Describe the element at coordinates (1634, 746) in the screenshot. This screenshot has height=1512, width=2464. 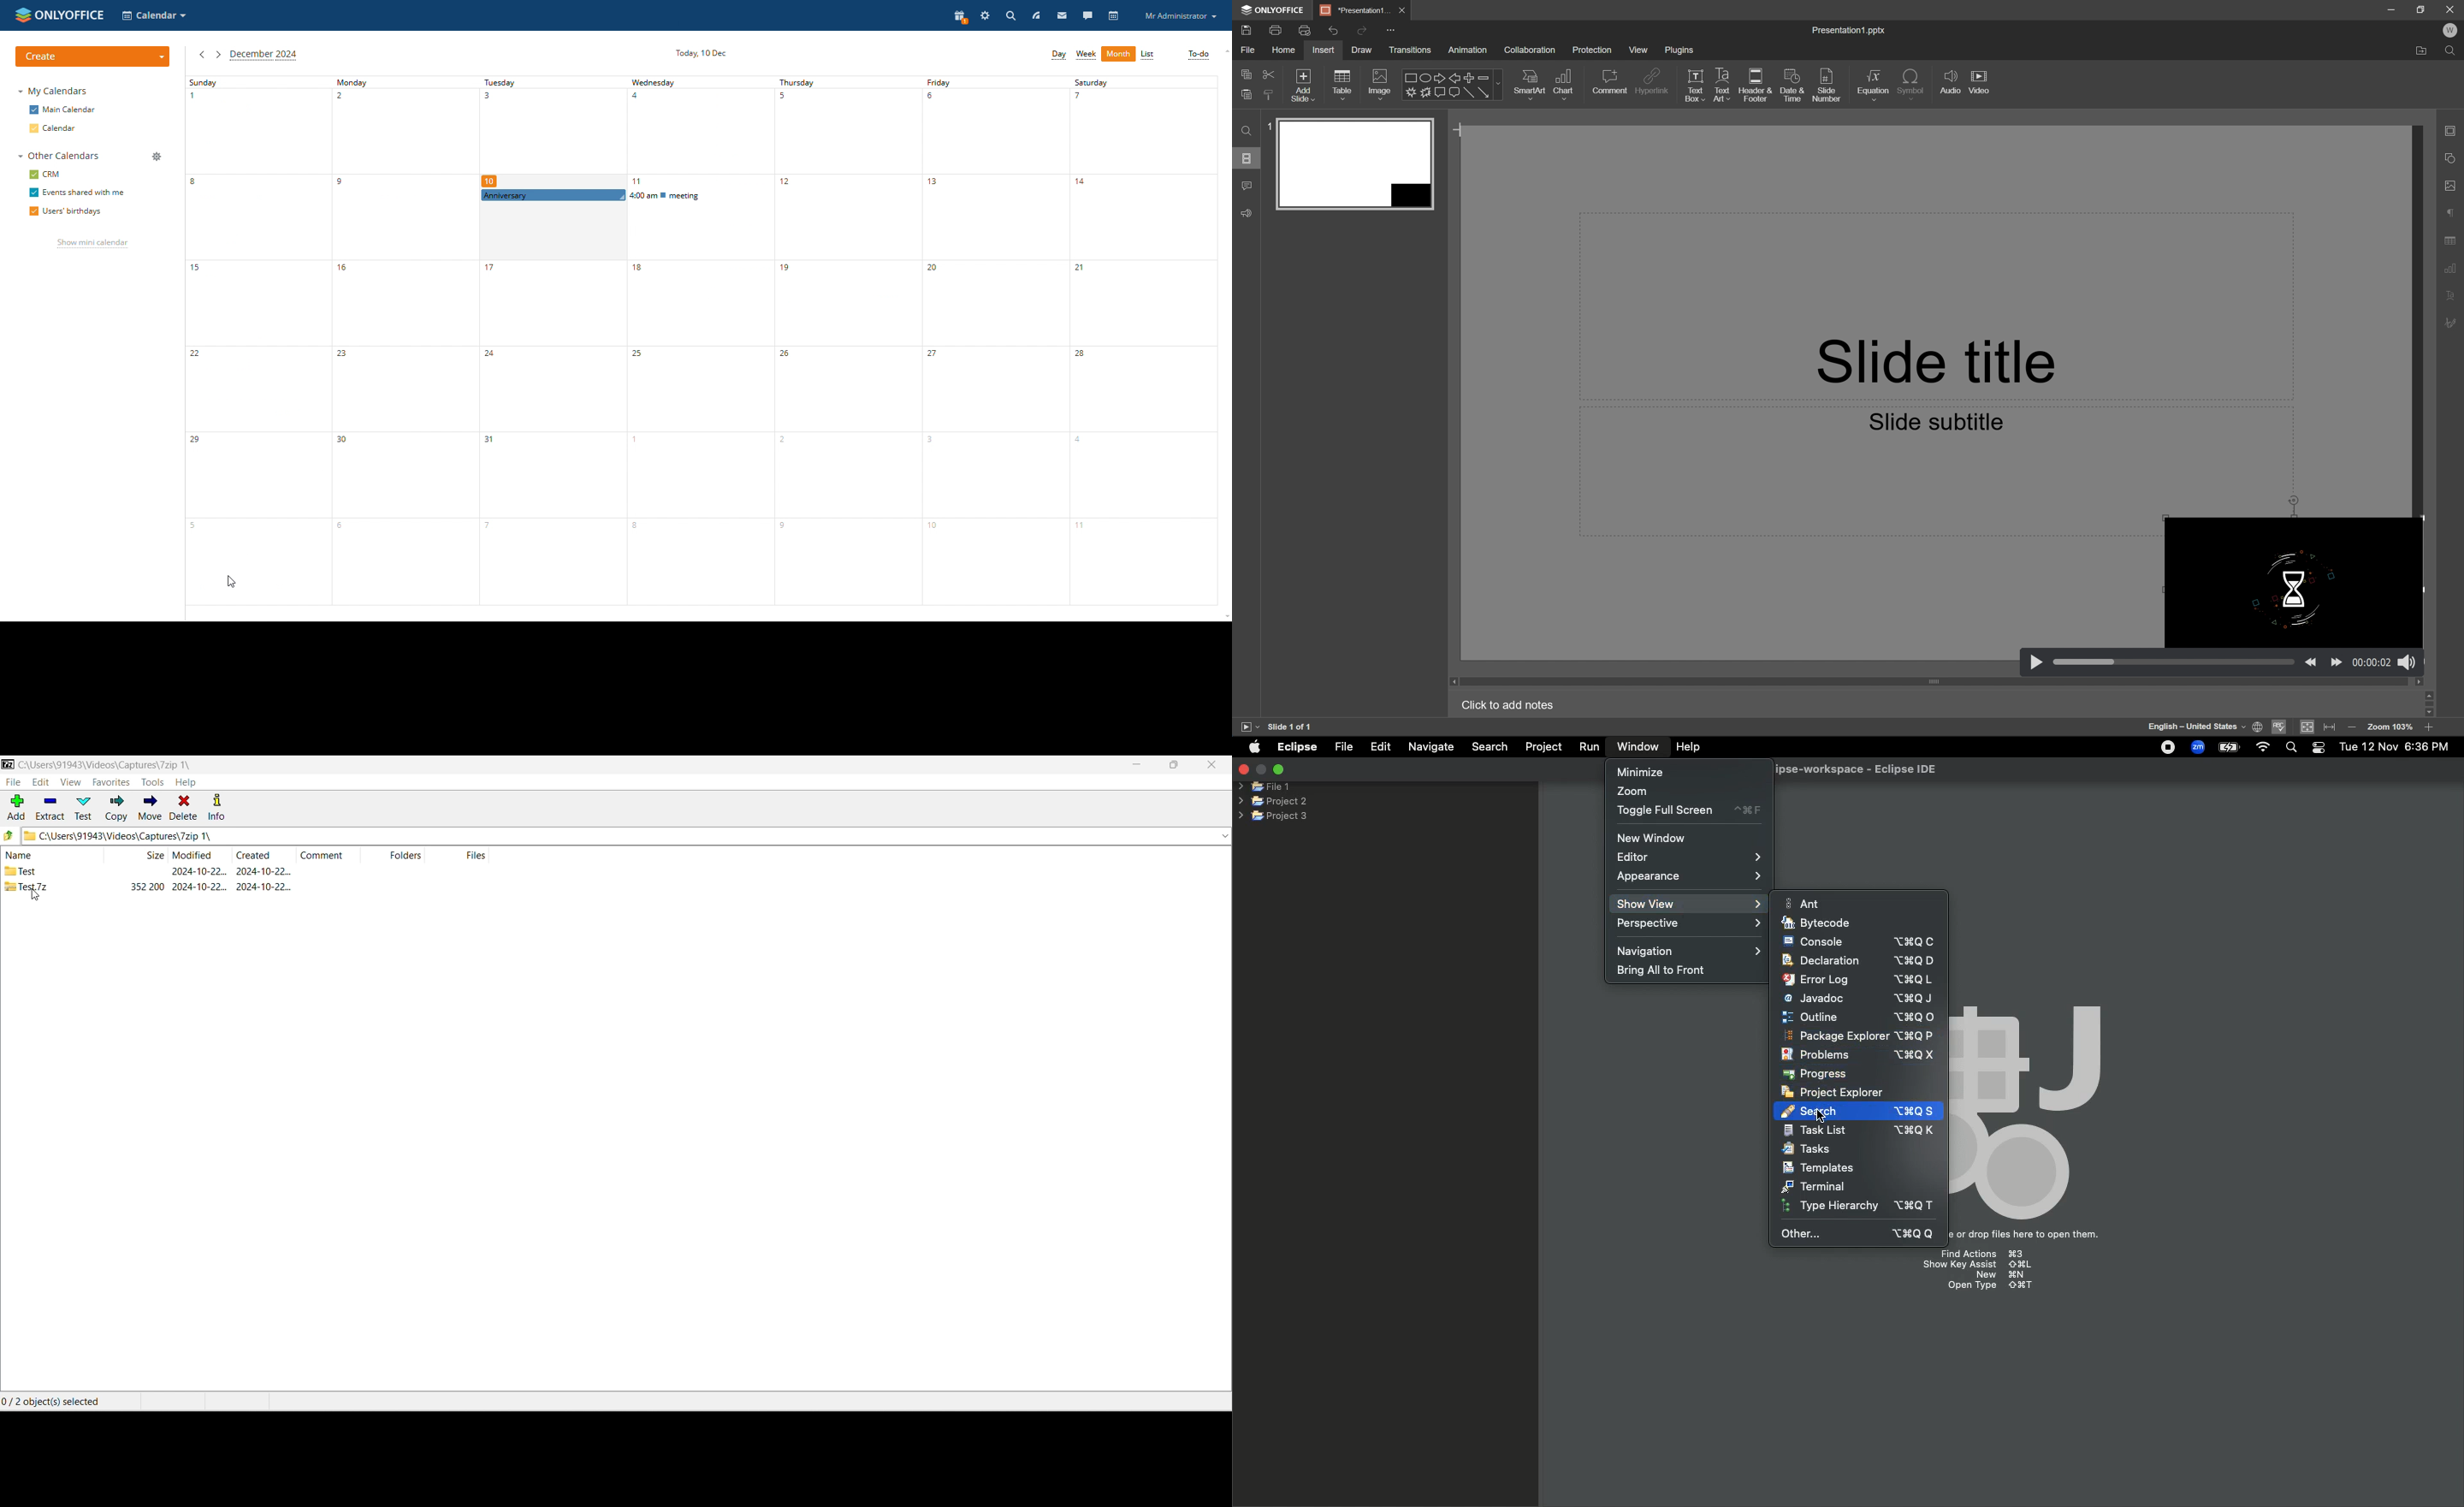
I see `Window` at that location.